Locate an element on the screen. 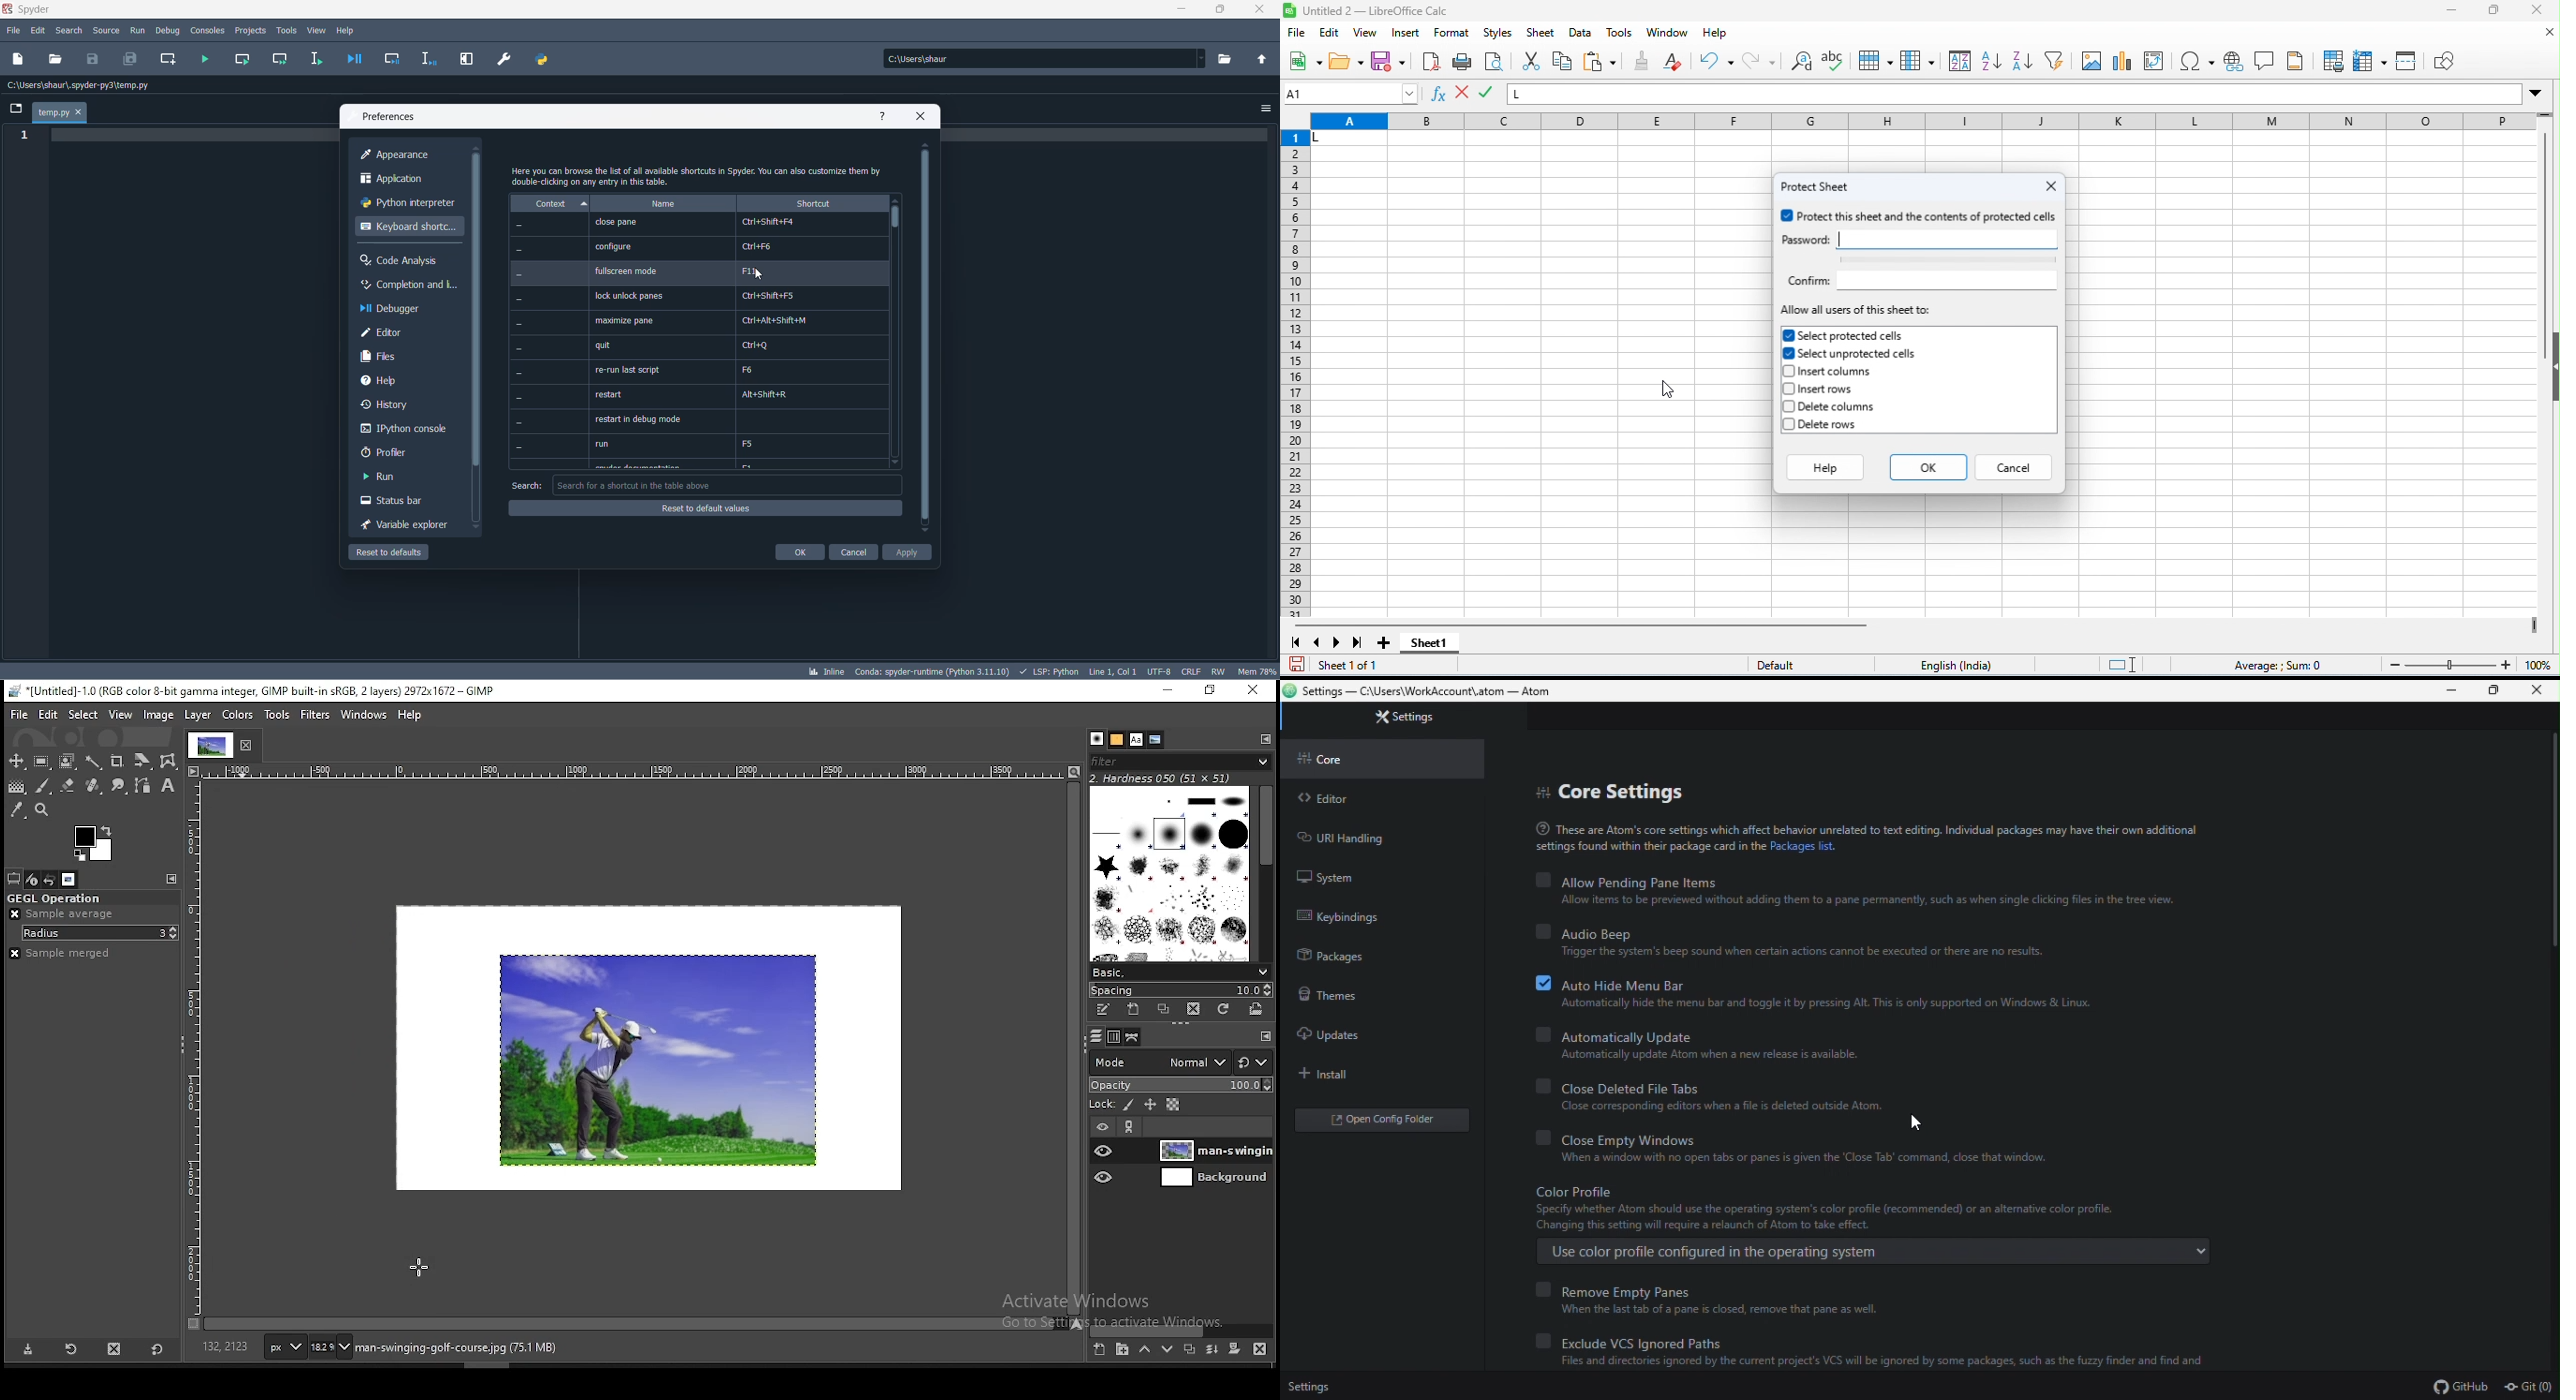 The image size is (2576, 1400). last sheet is located at coordinates (1358, 643).